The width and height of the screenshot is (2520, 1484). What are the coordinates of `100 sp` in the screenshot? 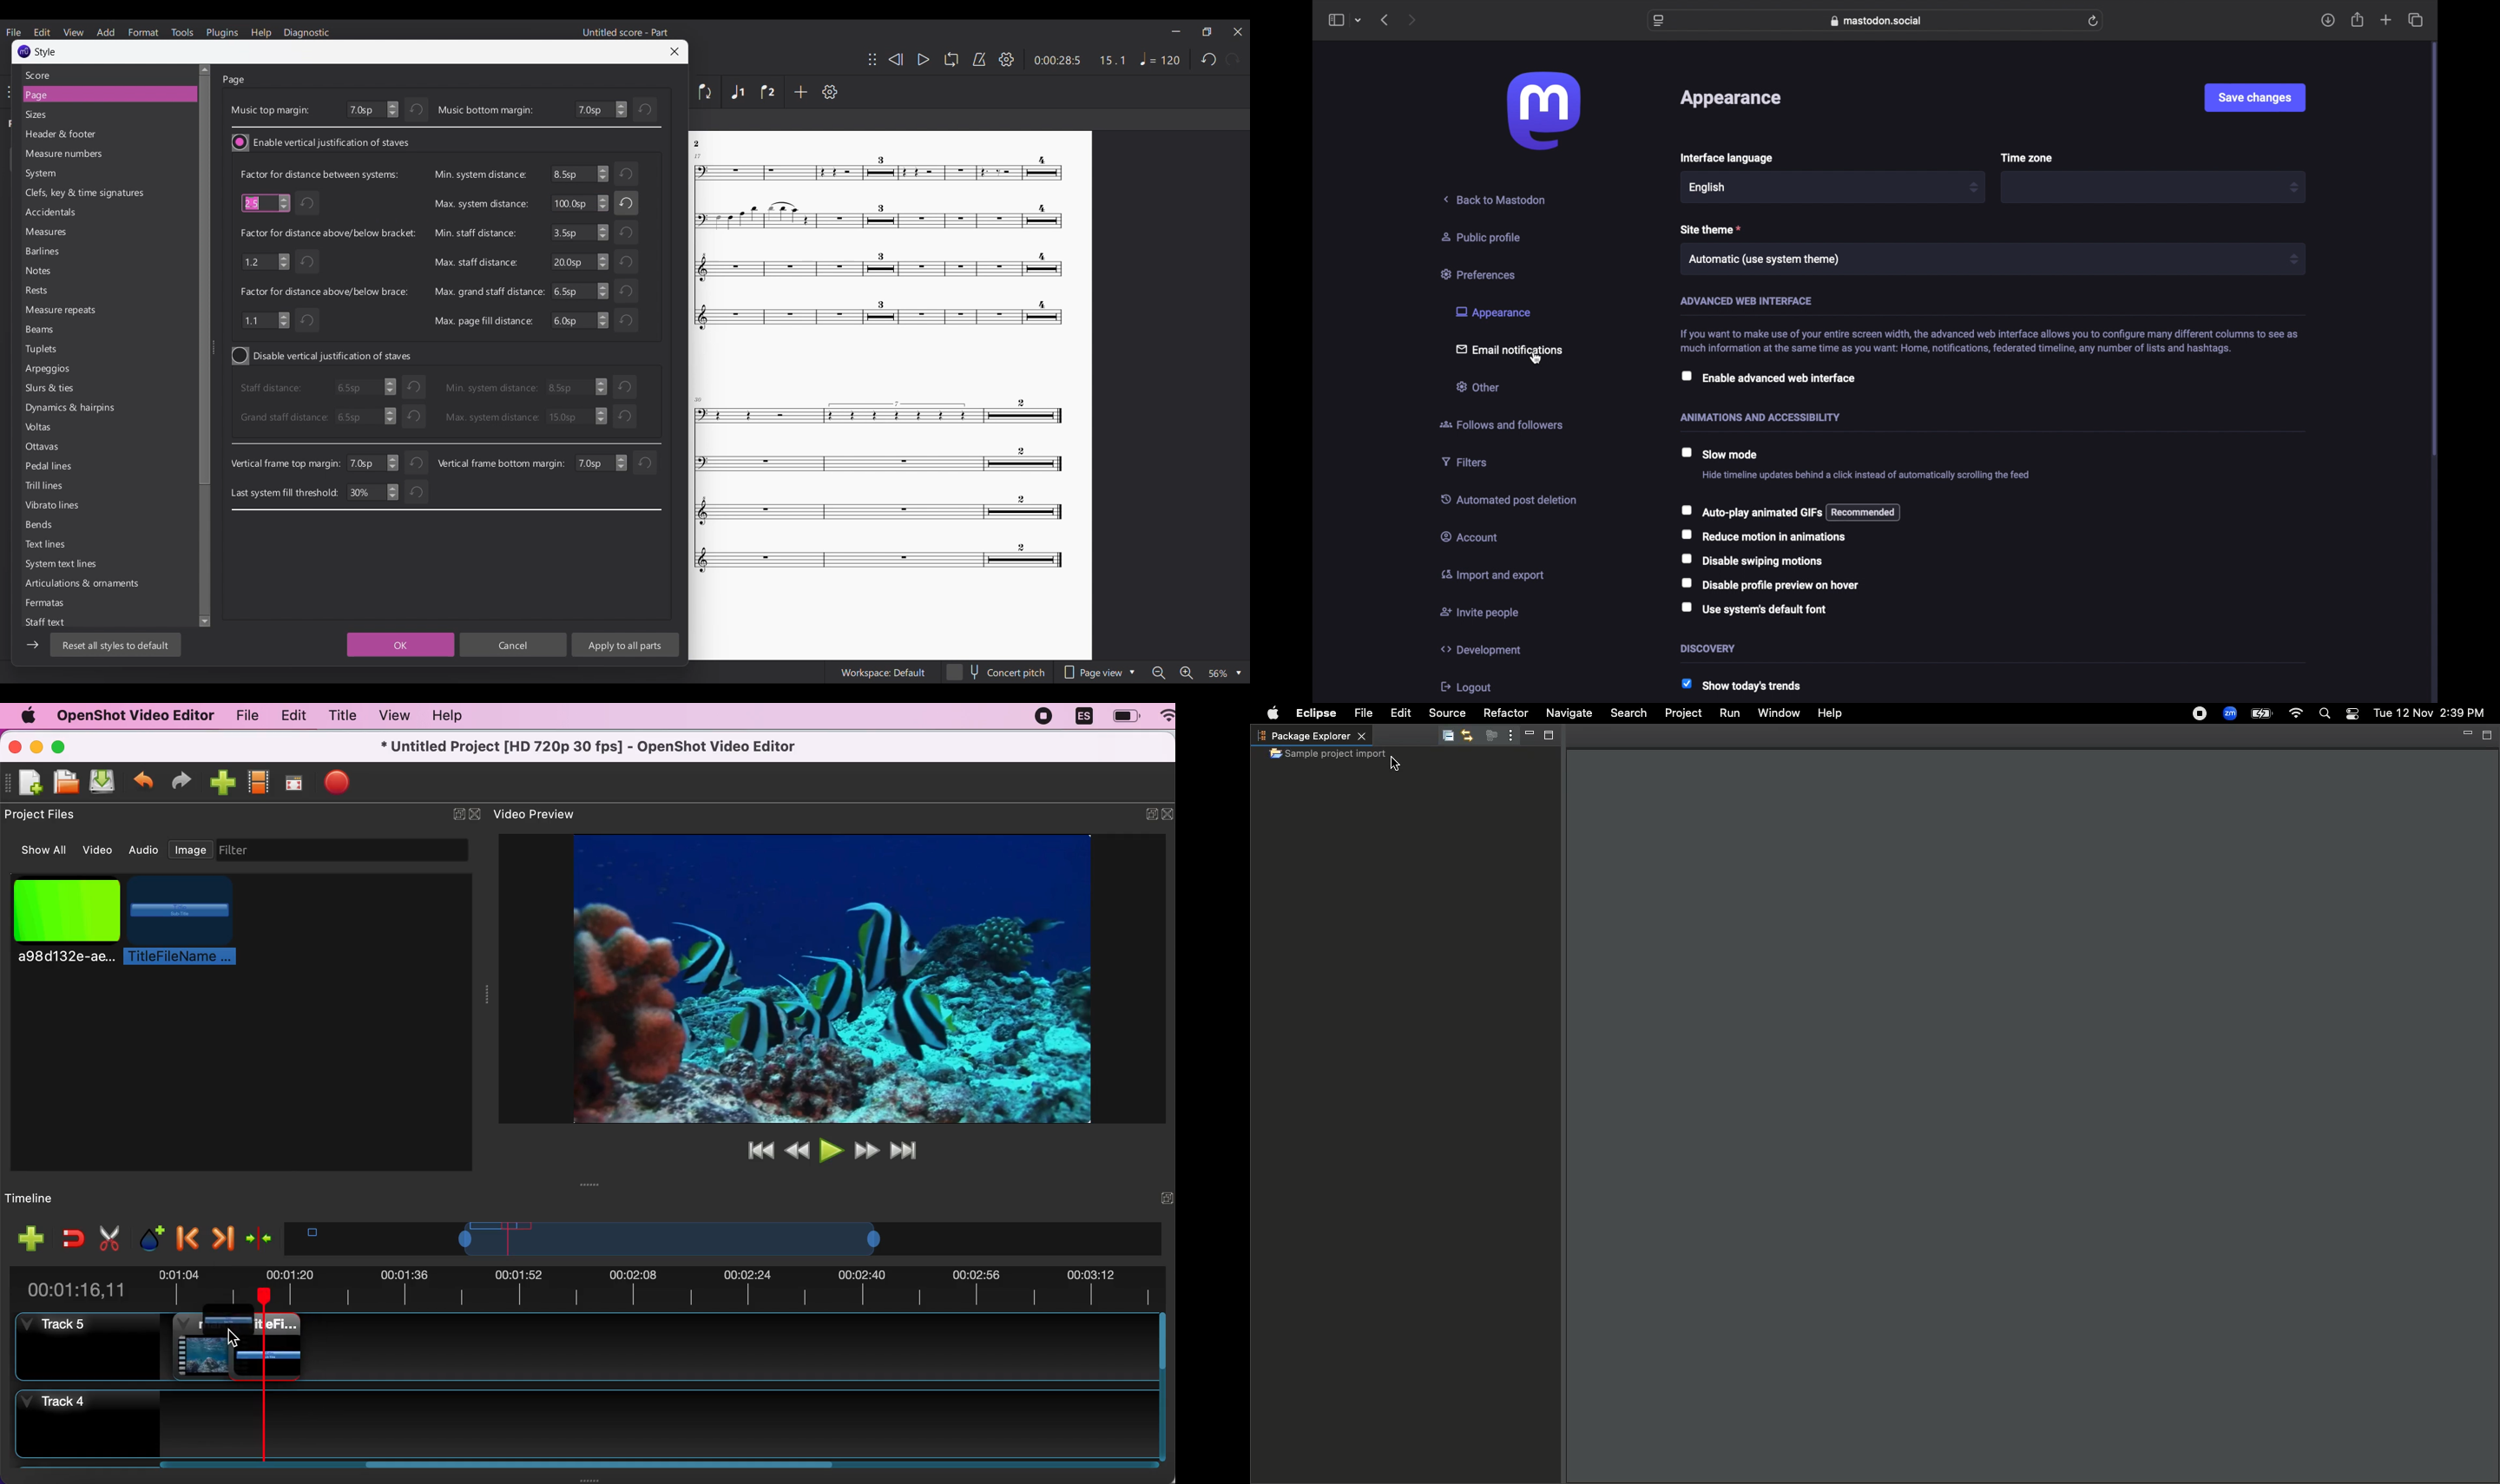 It's located at (579, 204).